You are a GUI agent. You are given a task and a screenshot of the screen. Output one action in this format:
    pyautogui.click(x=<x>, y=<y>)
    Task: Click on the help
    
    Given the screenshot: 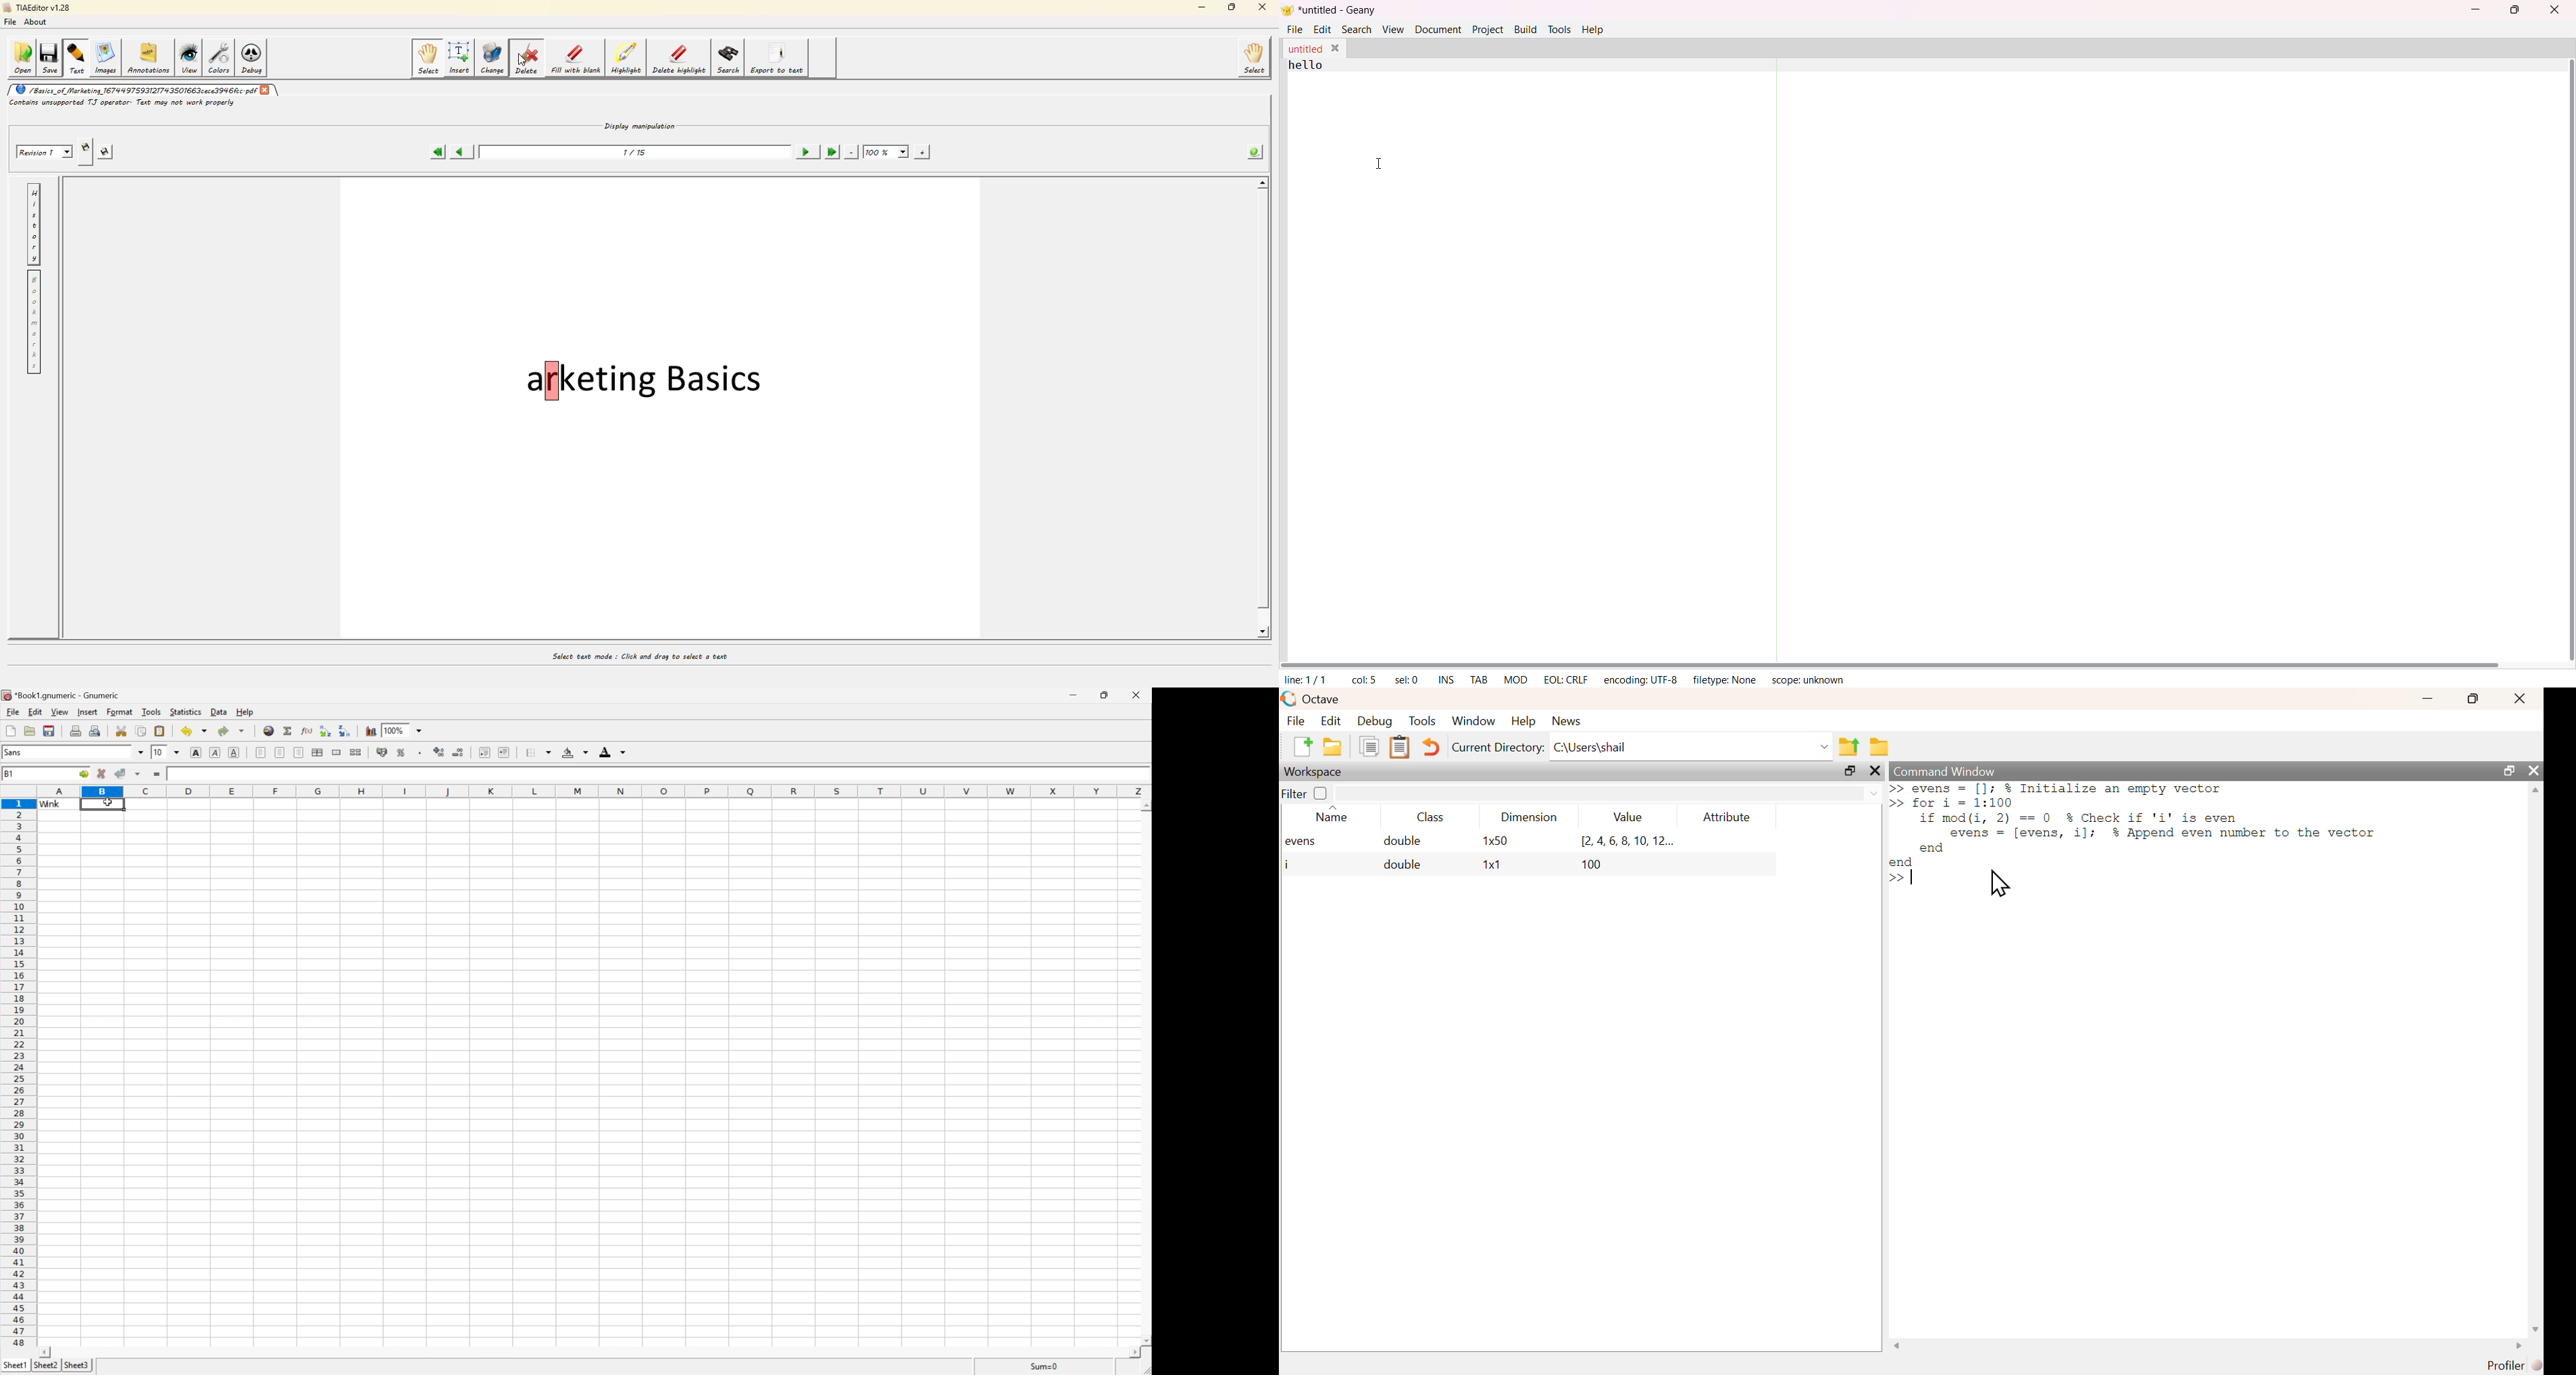 What is the action you would take?
    pyautogui.click(x=1523, y=720)
    